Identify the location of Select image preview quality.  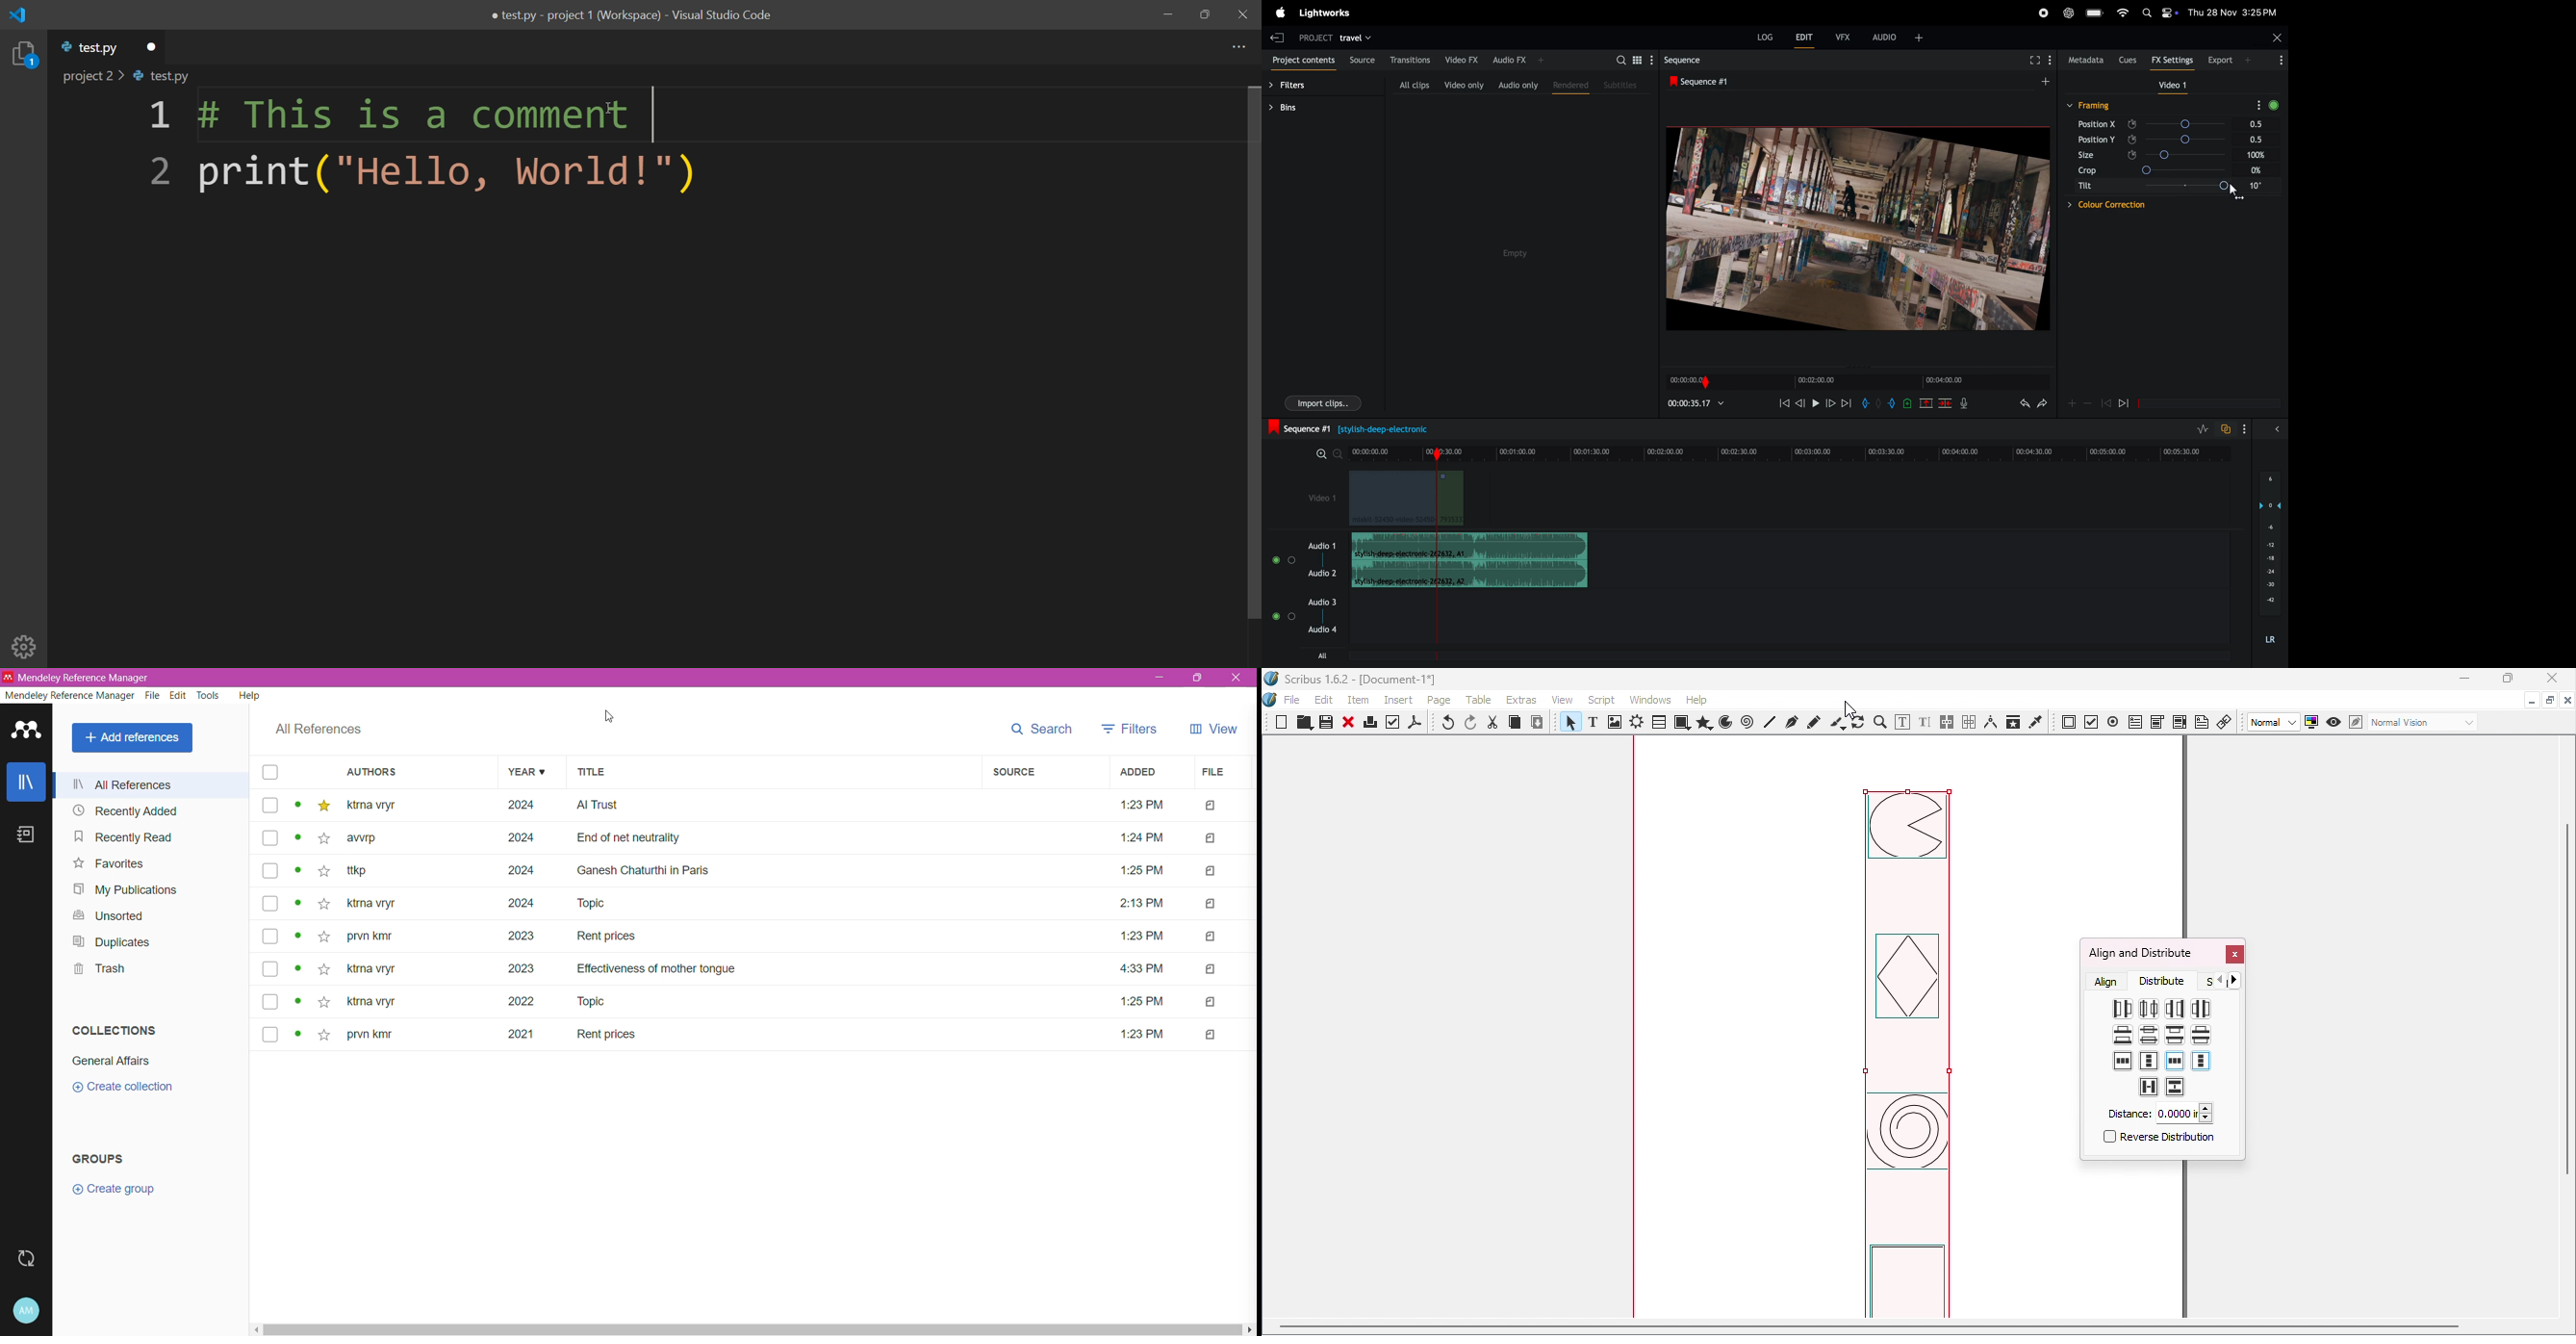
(2275, 723).